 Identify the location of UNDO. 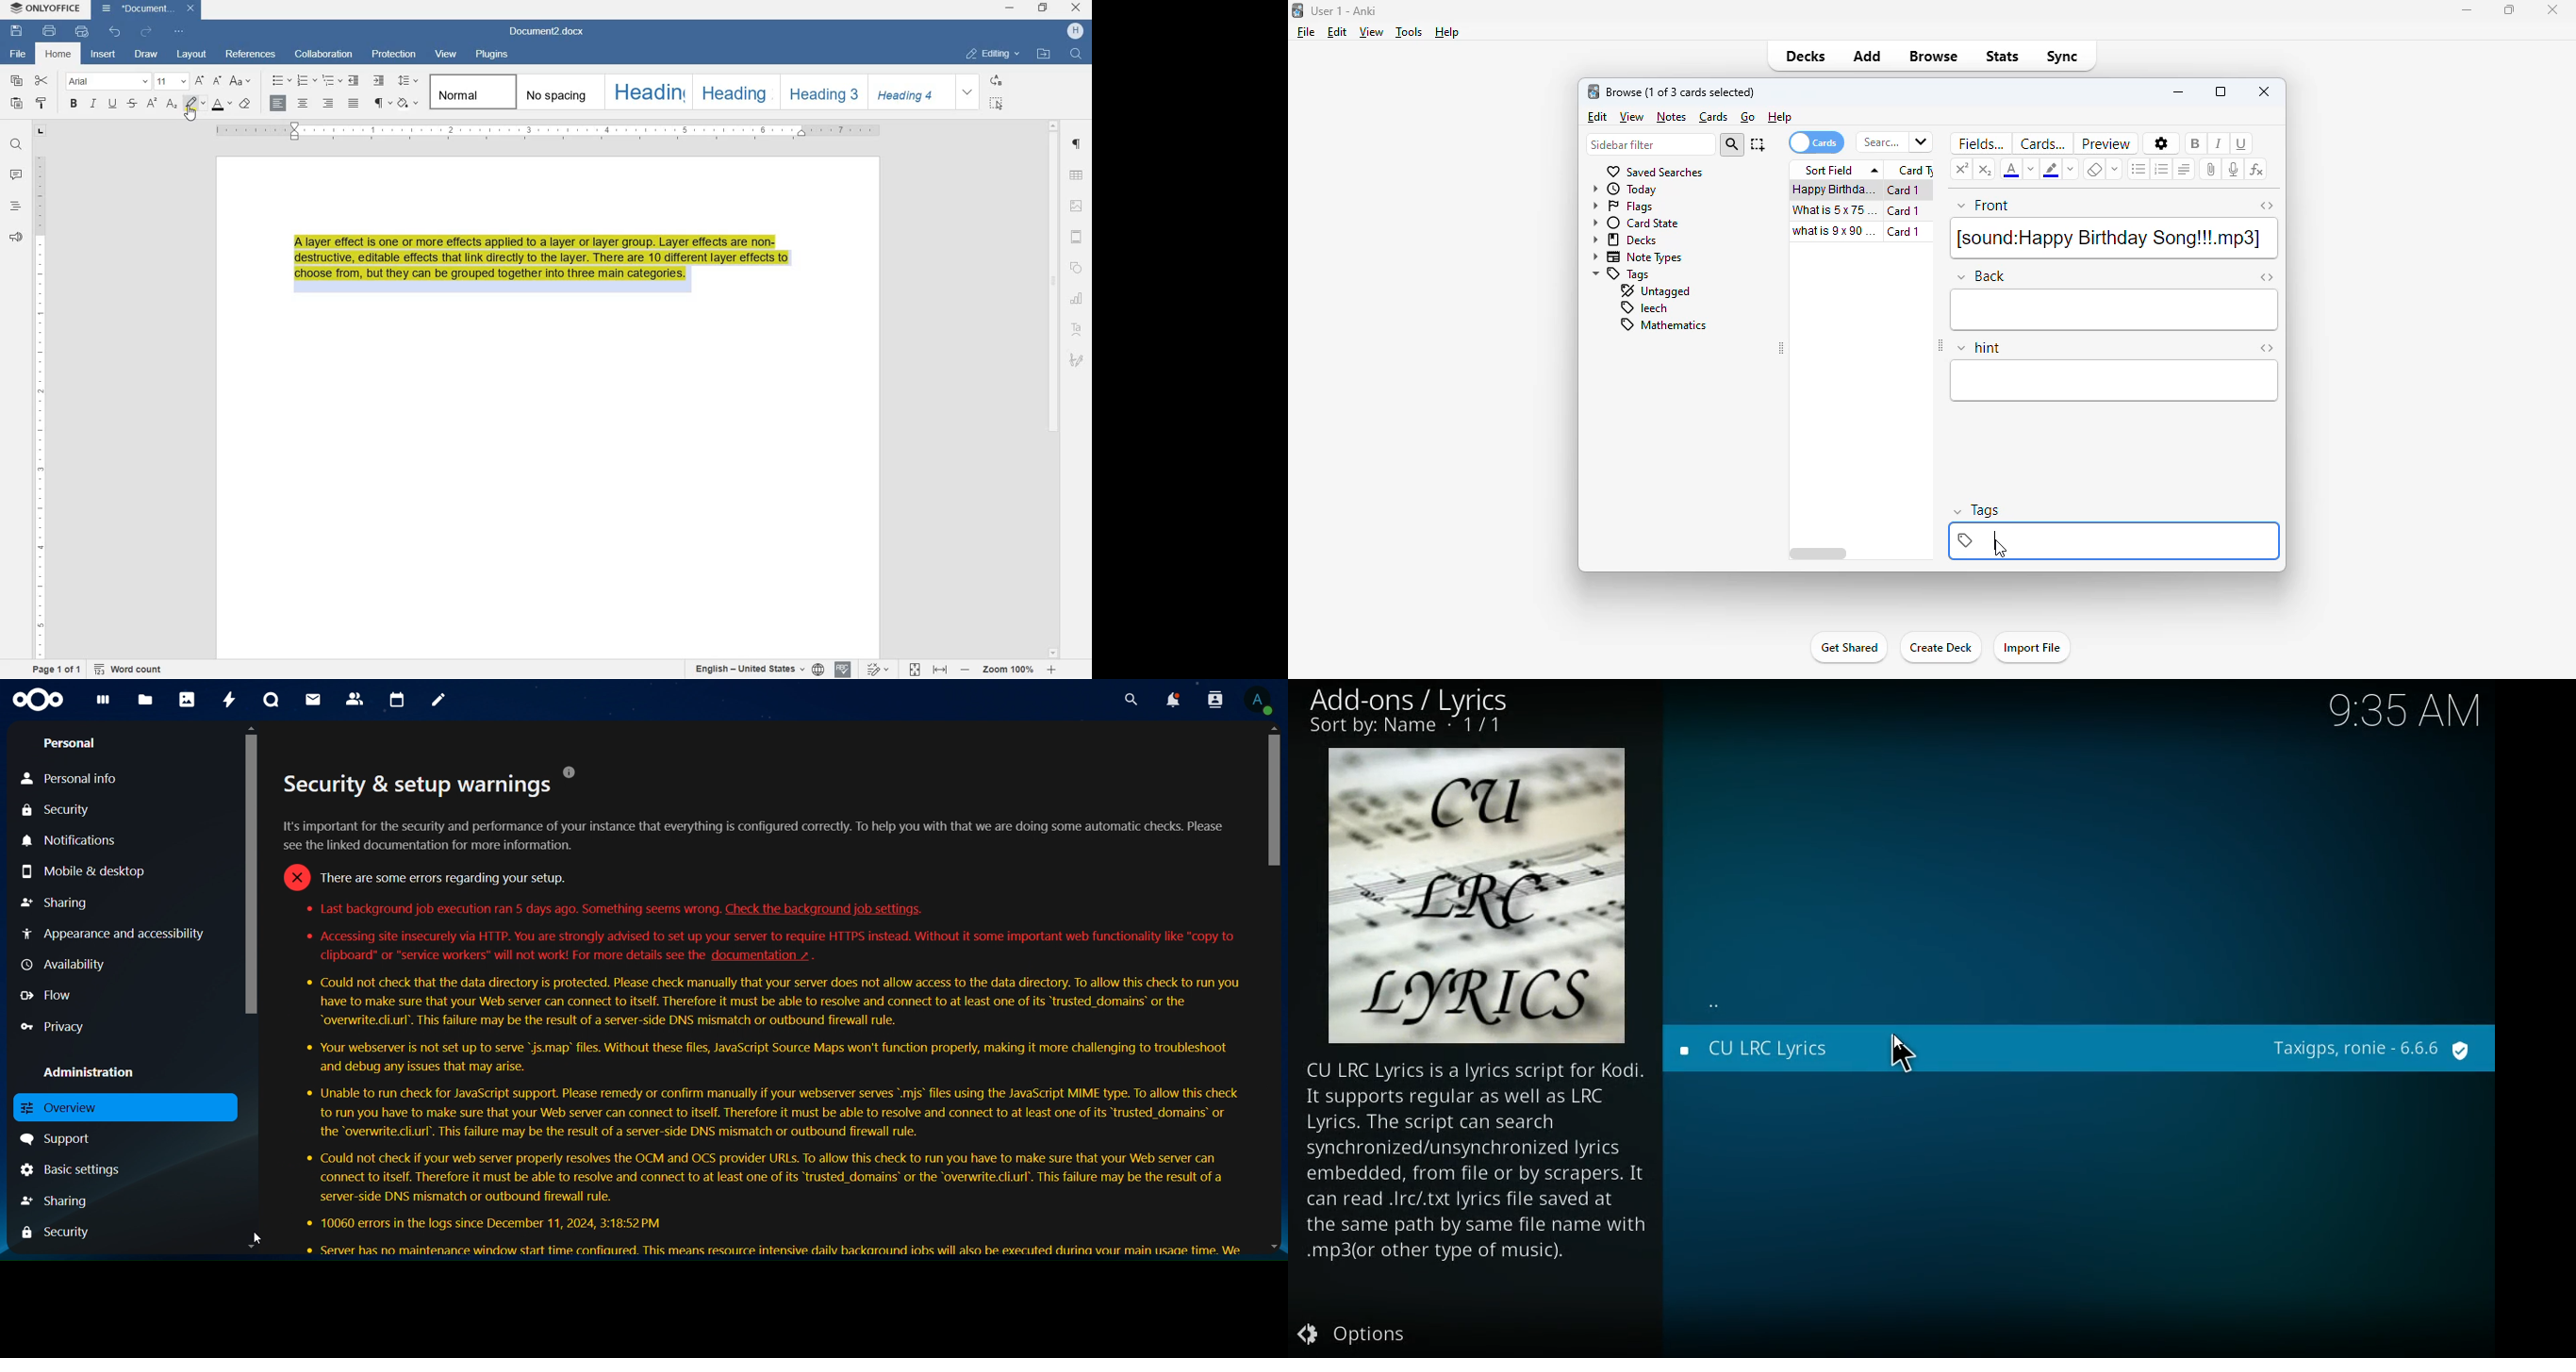
(116, 33).